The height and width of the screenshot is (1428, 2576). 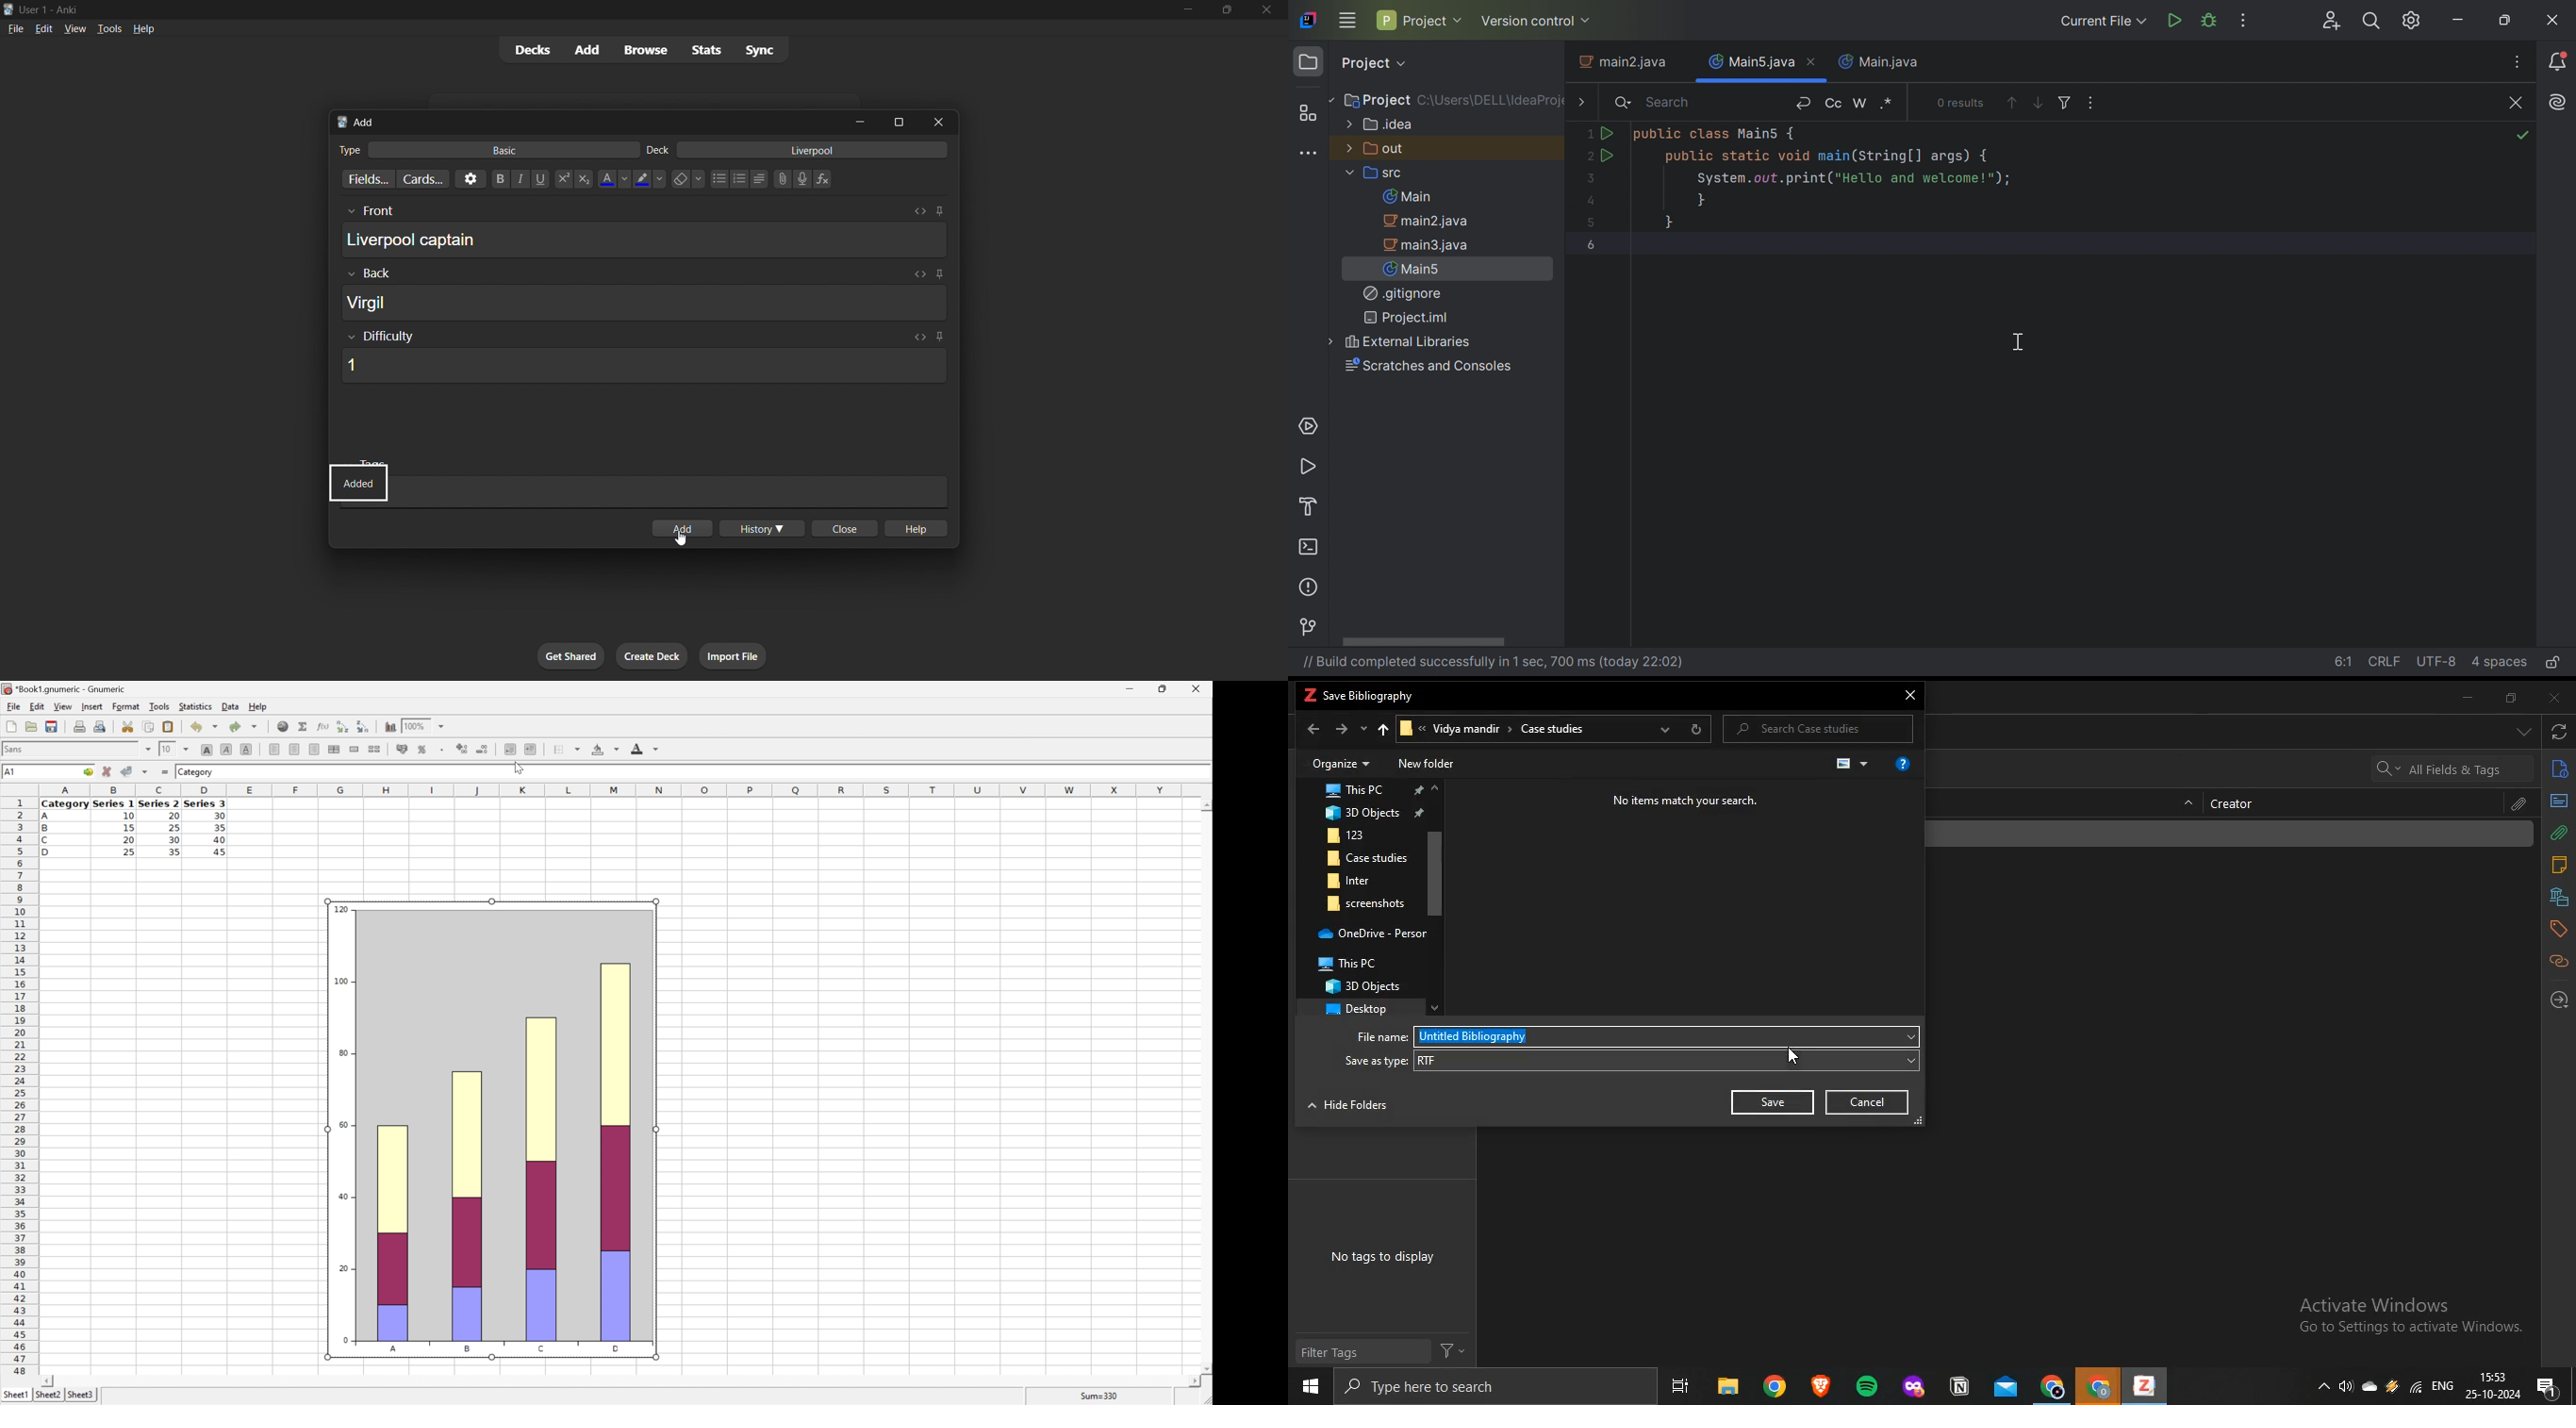 What do you see at coordinates (370, 212) in the screenshot?
I see `` at bounding box center [370, 212].